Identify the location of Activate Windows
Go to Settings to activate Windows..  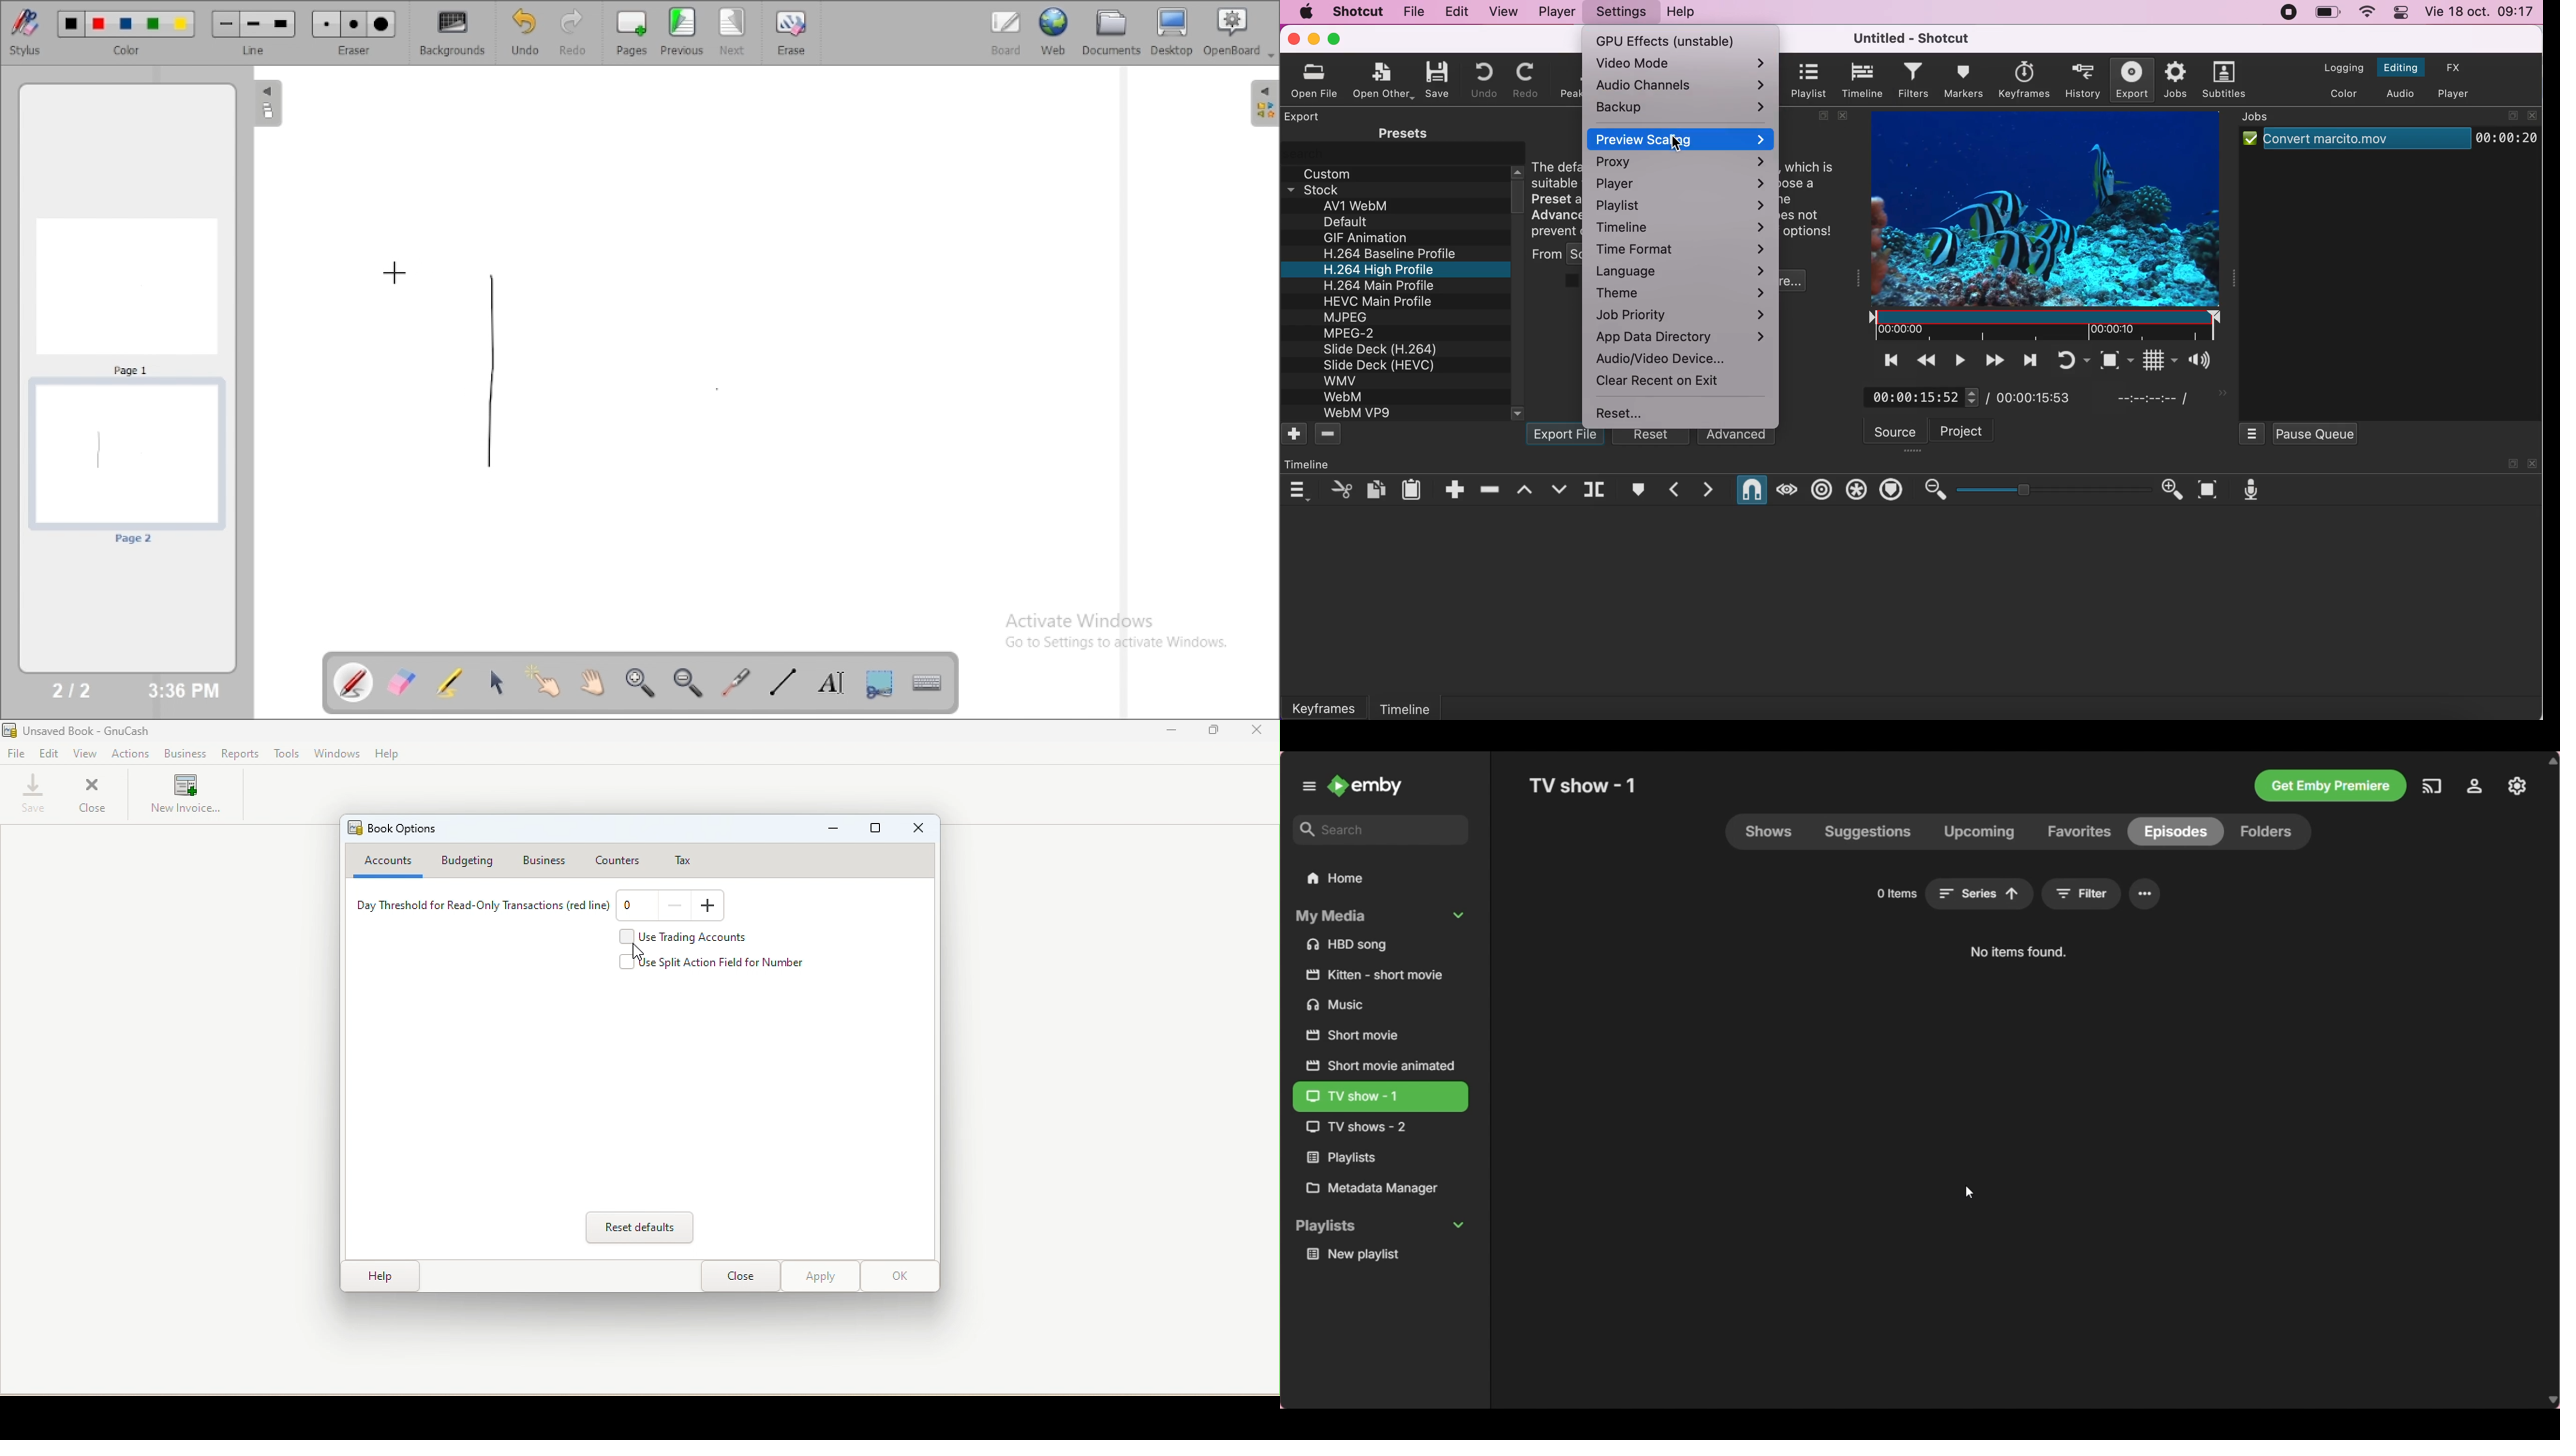
(1122, 634).